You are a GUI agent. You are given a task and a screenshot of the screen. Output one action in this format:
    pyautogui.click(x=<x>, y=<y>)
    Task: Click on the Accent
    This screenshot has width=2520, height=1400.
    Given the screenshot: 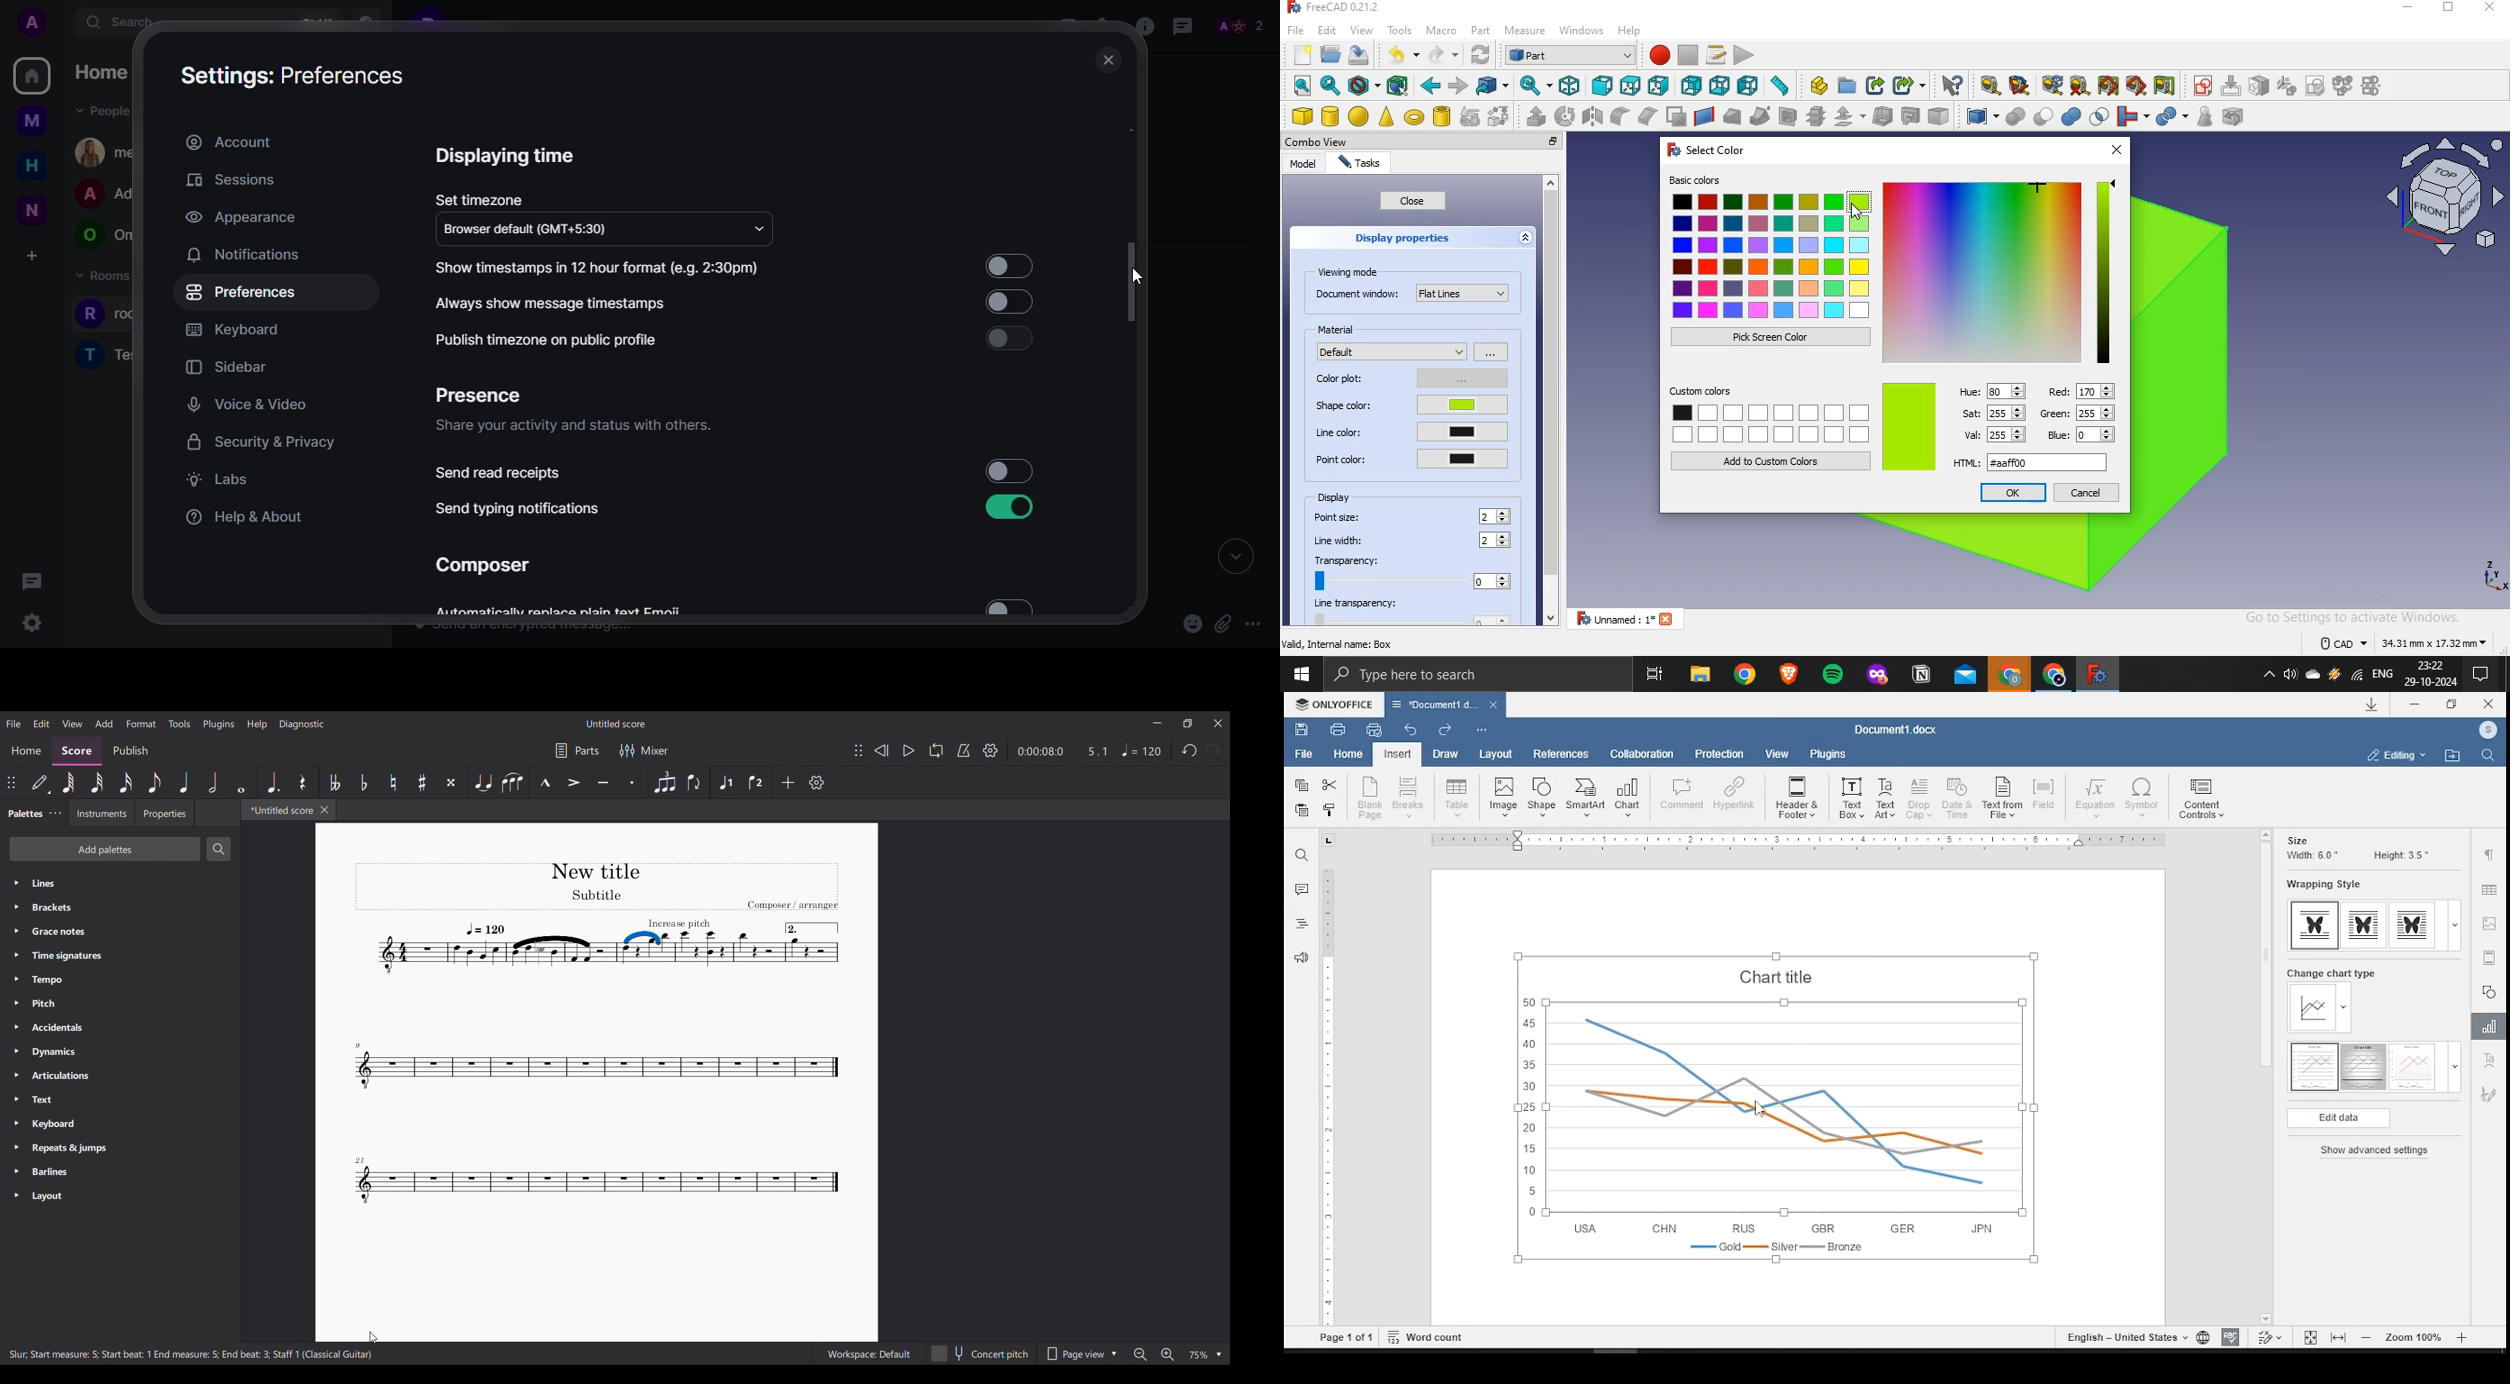 What is the action you would take?
    pyautogui.click(x=574, y=782)
    